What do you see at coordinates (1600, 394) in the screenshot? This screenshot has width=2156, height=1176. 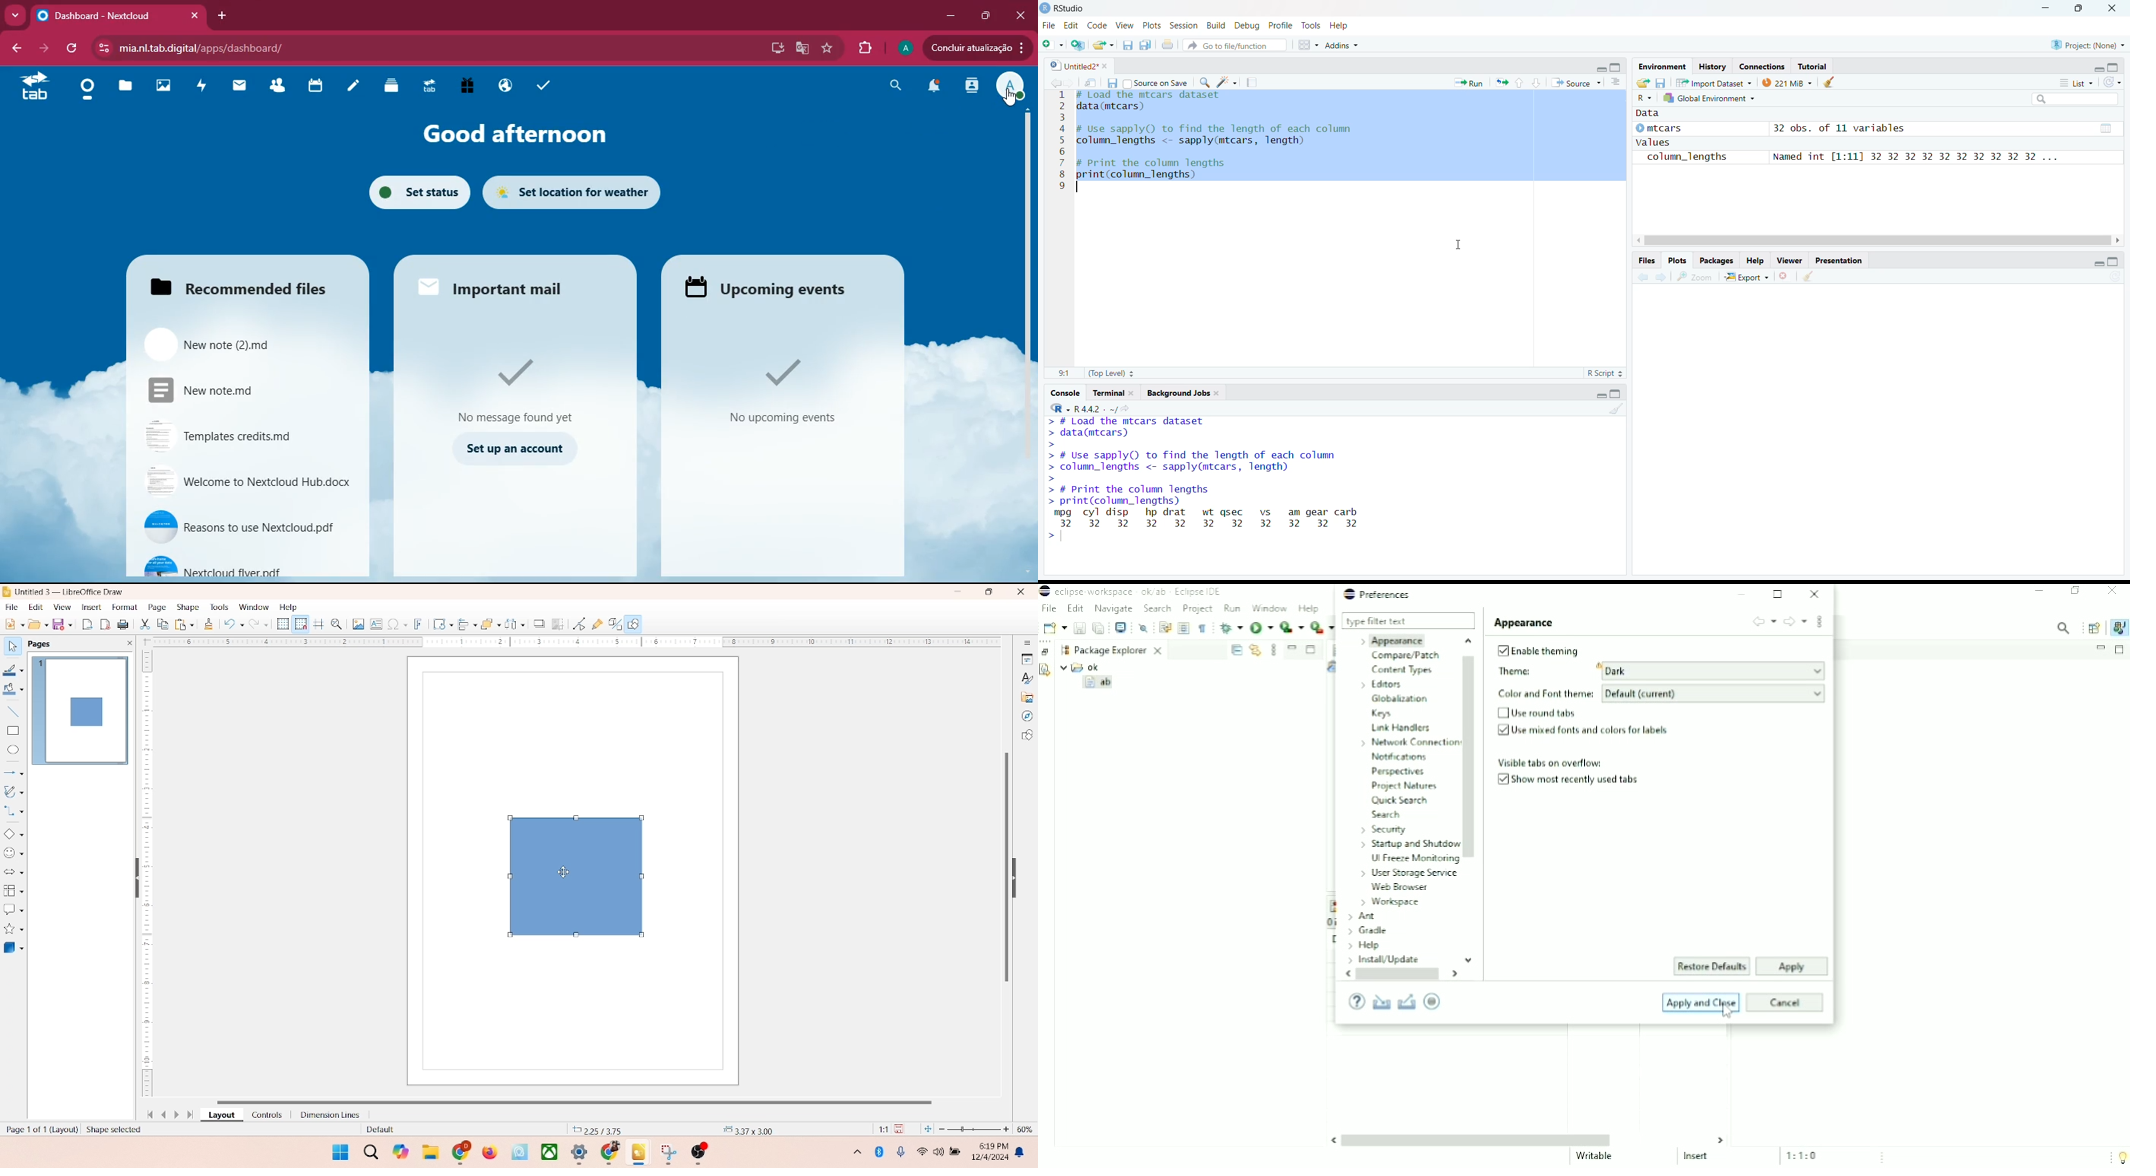 I see `Hide` at bounding box center [1600, 394].